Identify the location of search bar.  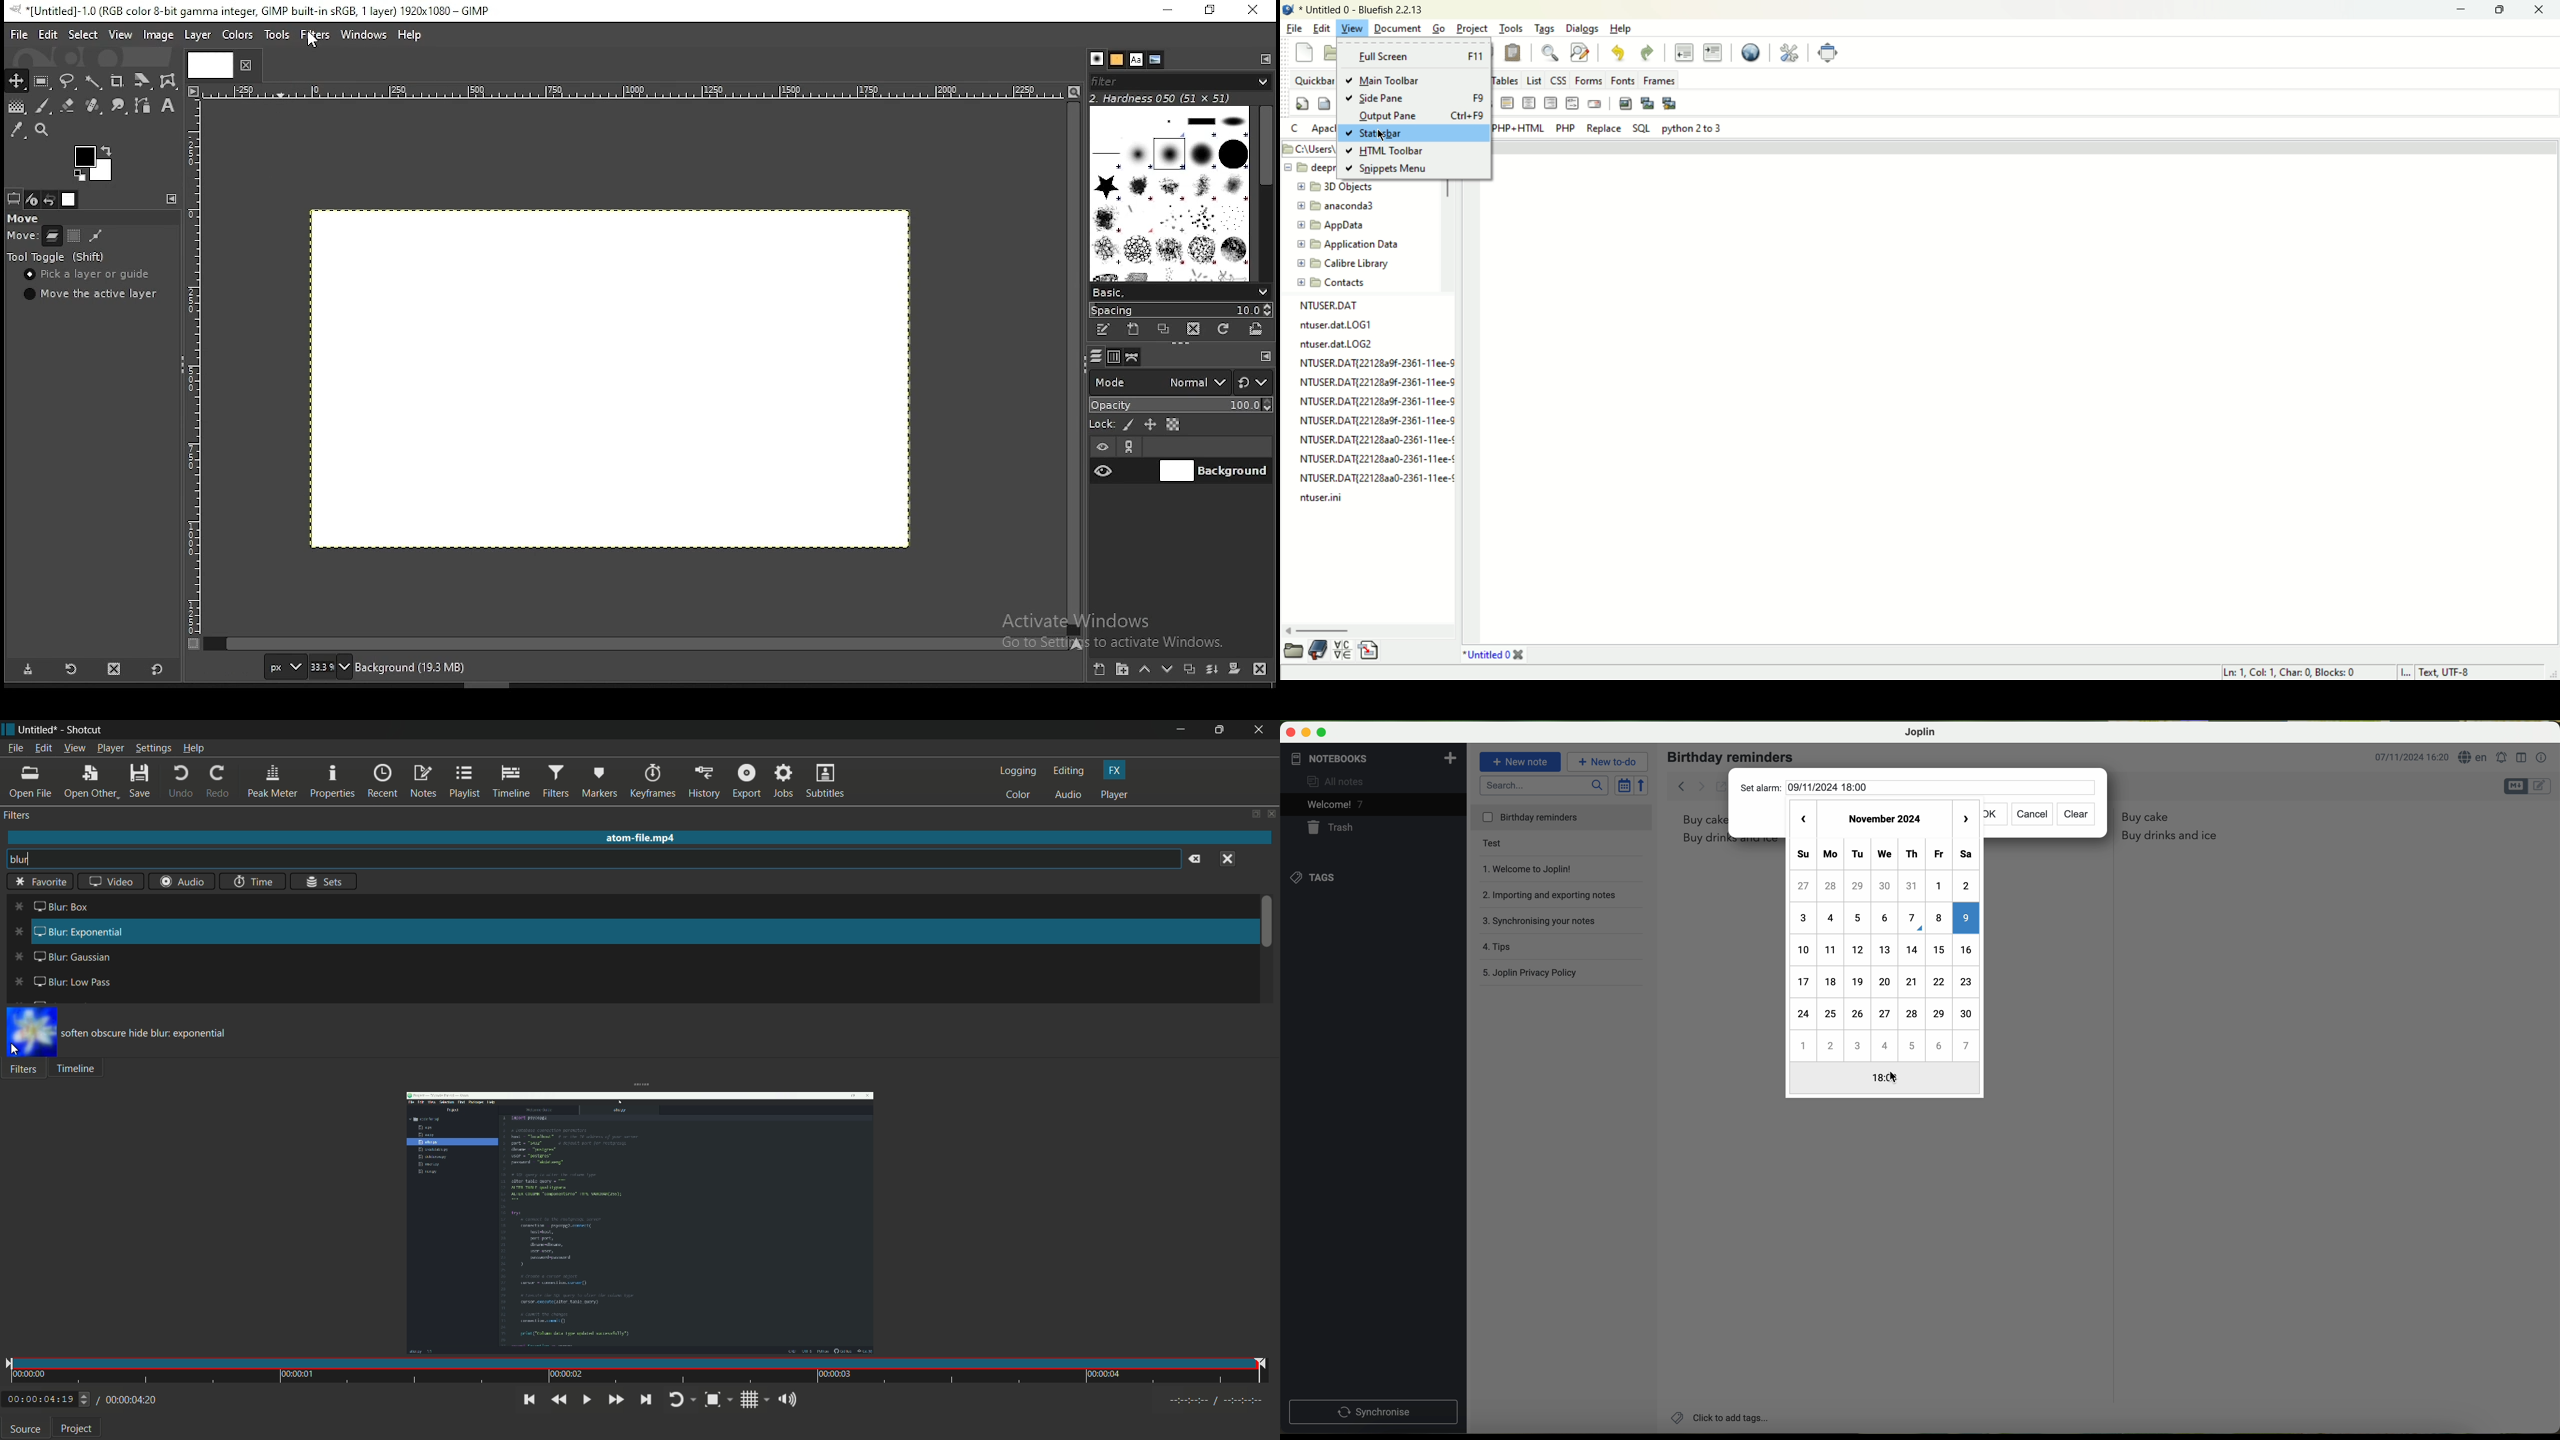
(1544, 786).